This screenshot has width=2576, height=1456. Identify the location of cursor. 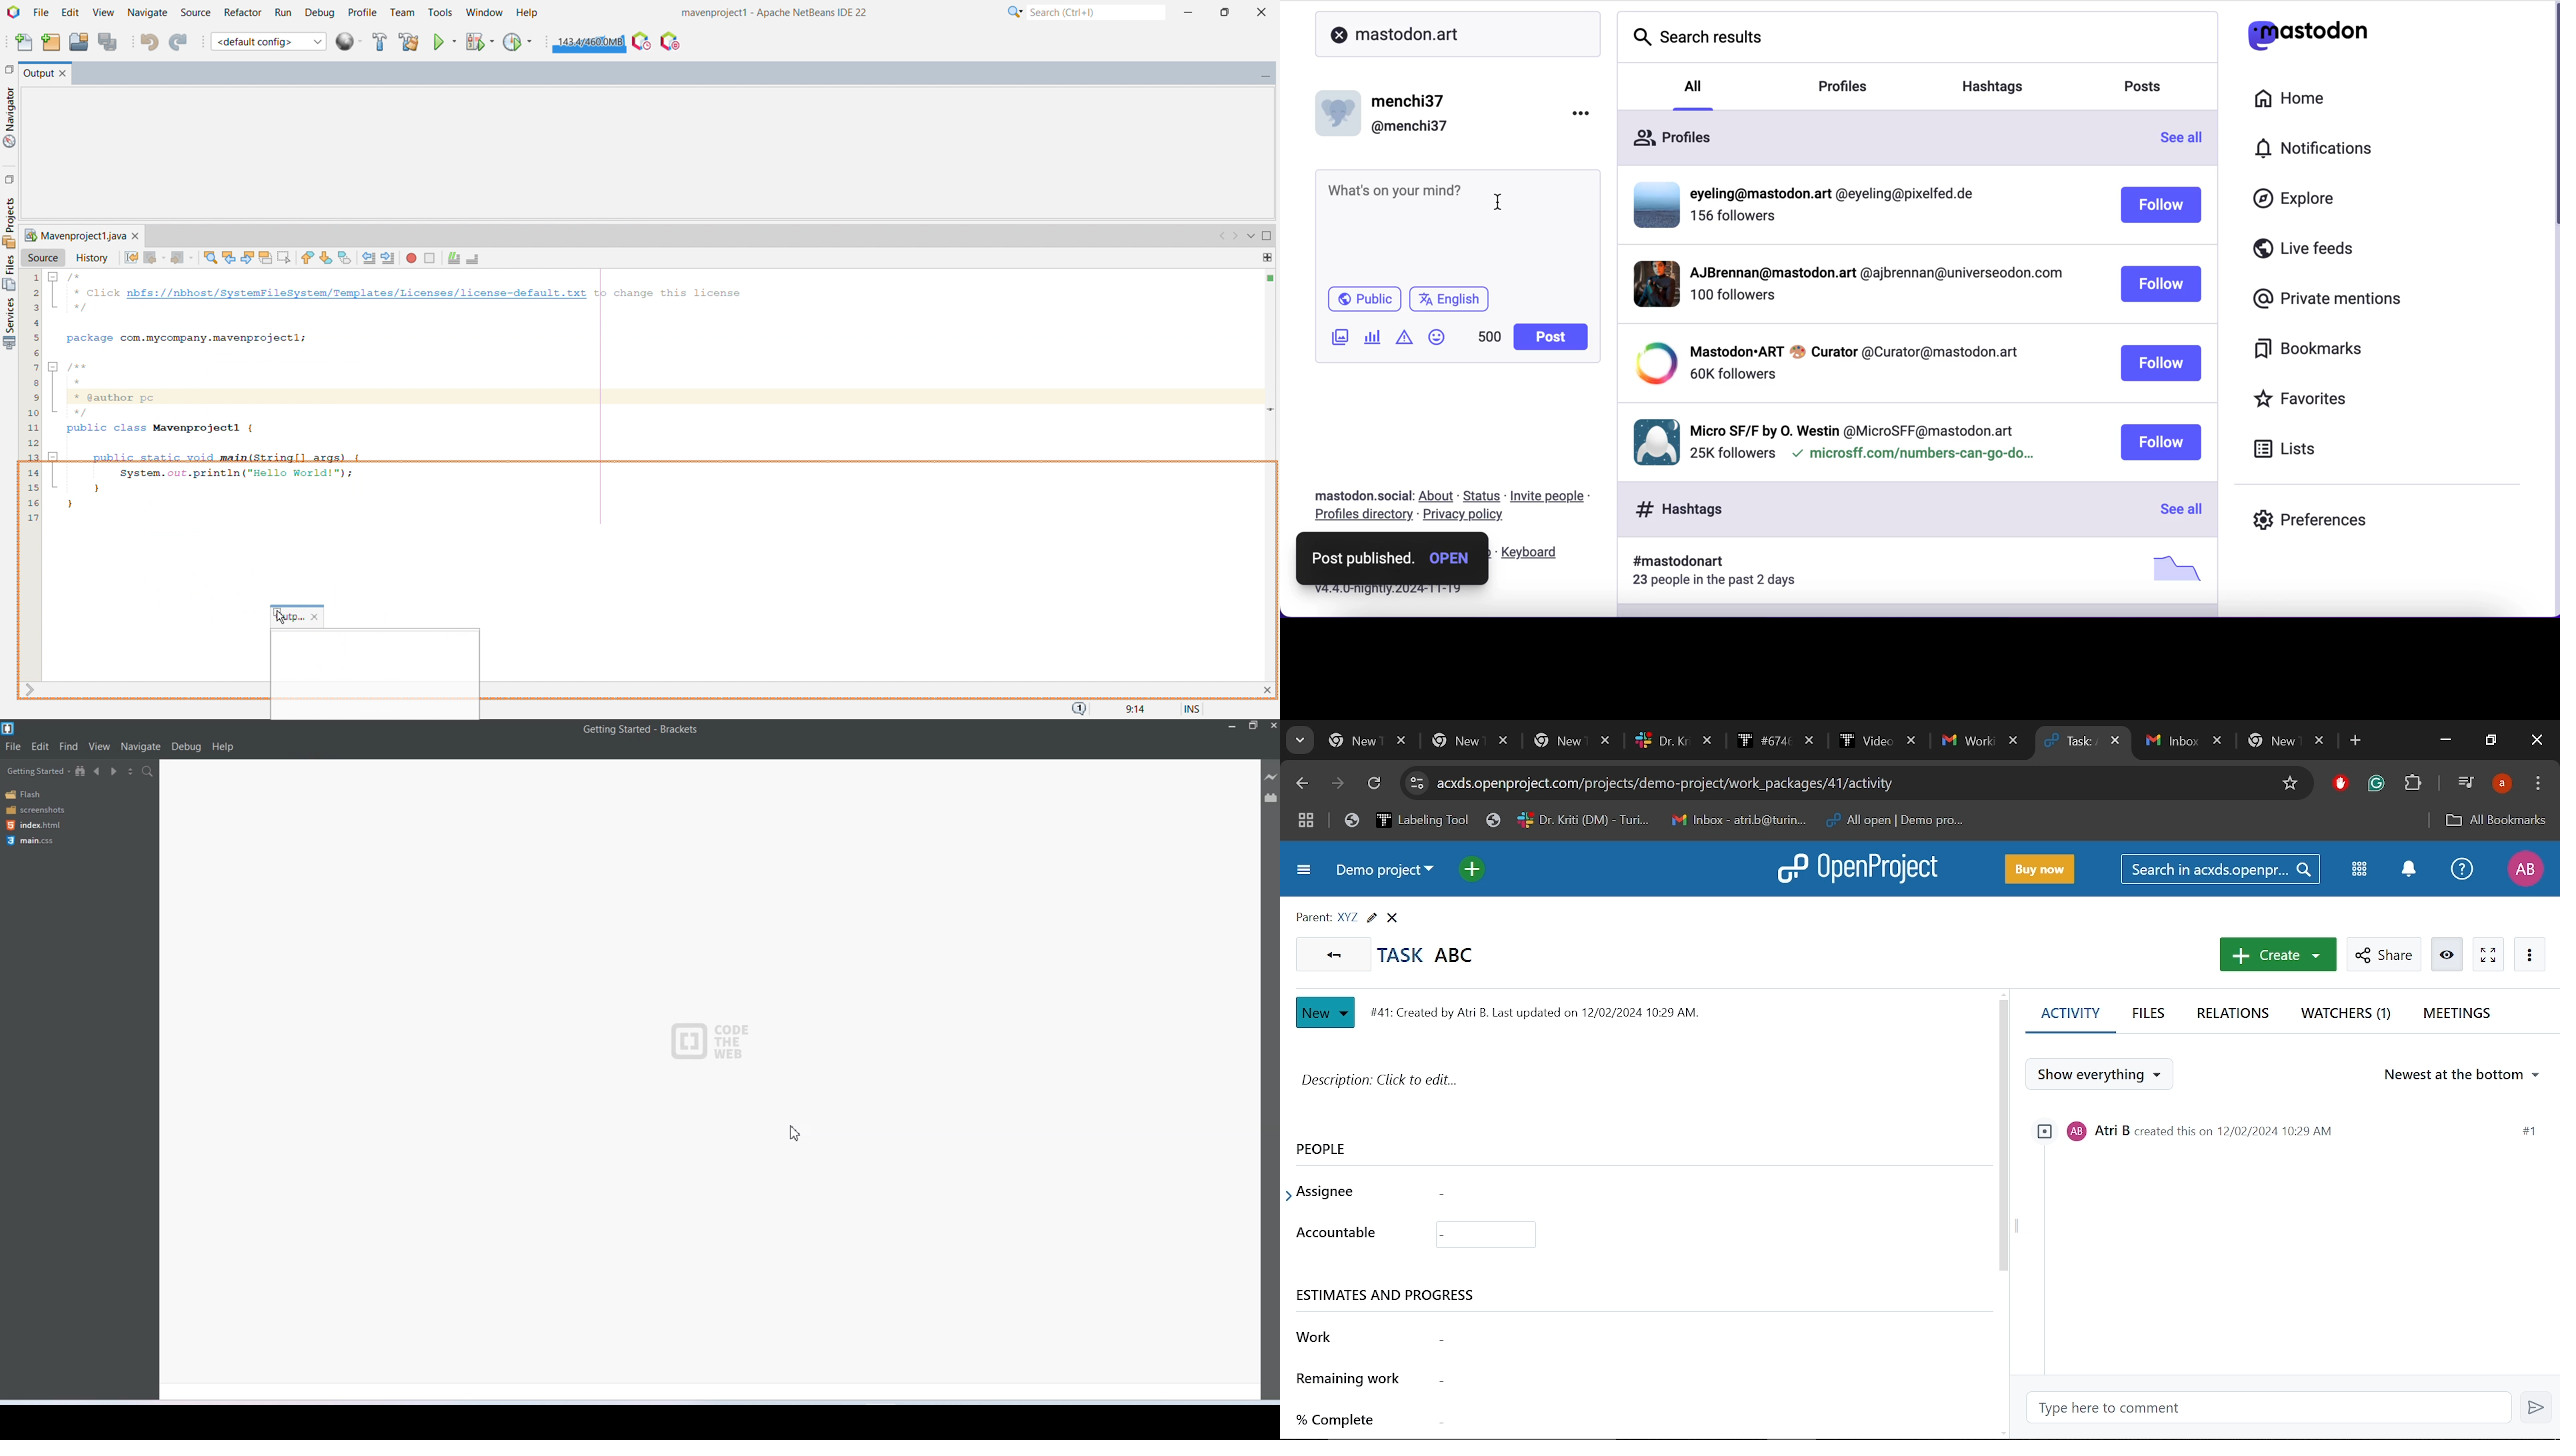
(1498, 202).